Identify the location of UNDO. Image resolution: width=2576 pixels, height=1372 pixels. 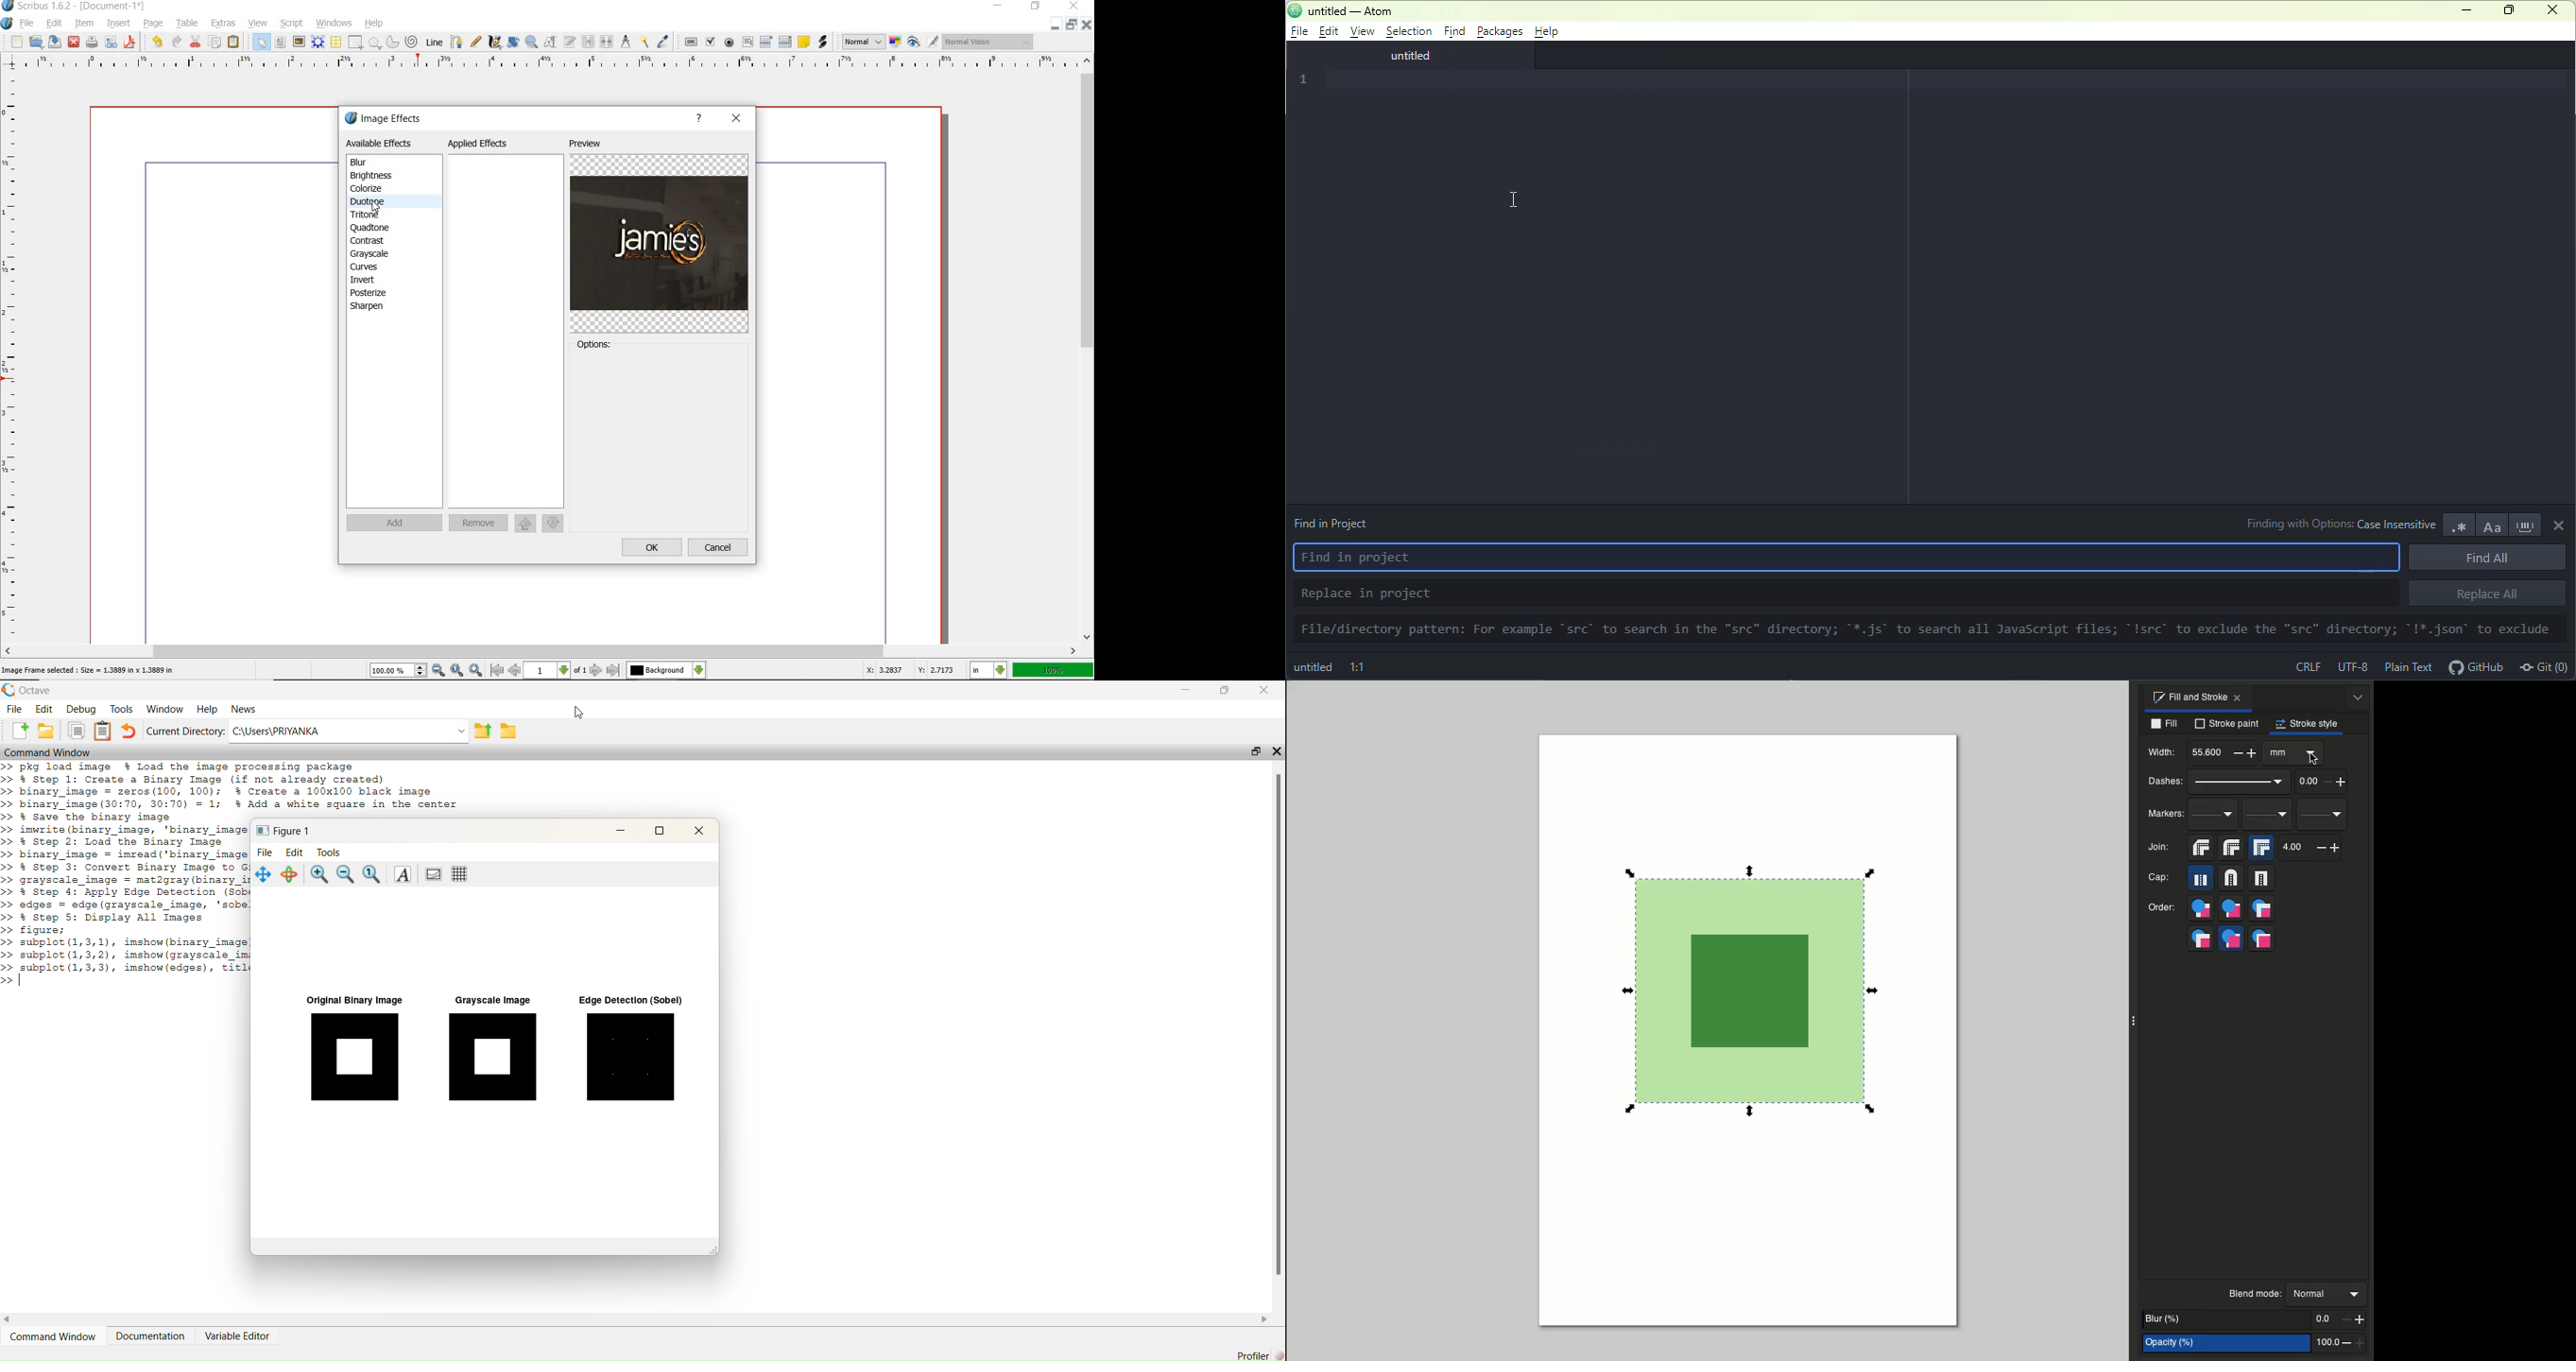
(175, 42).